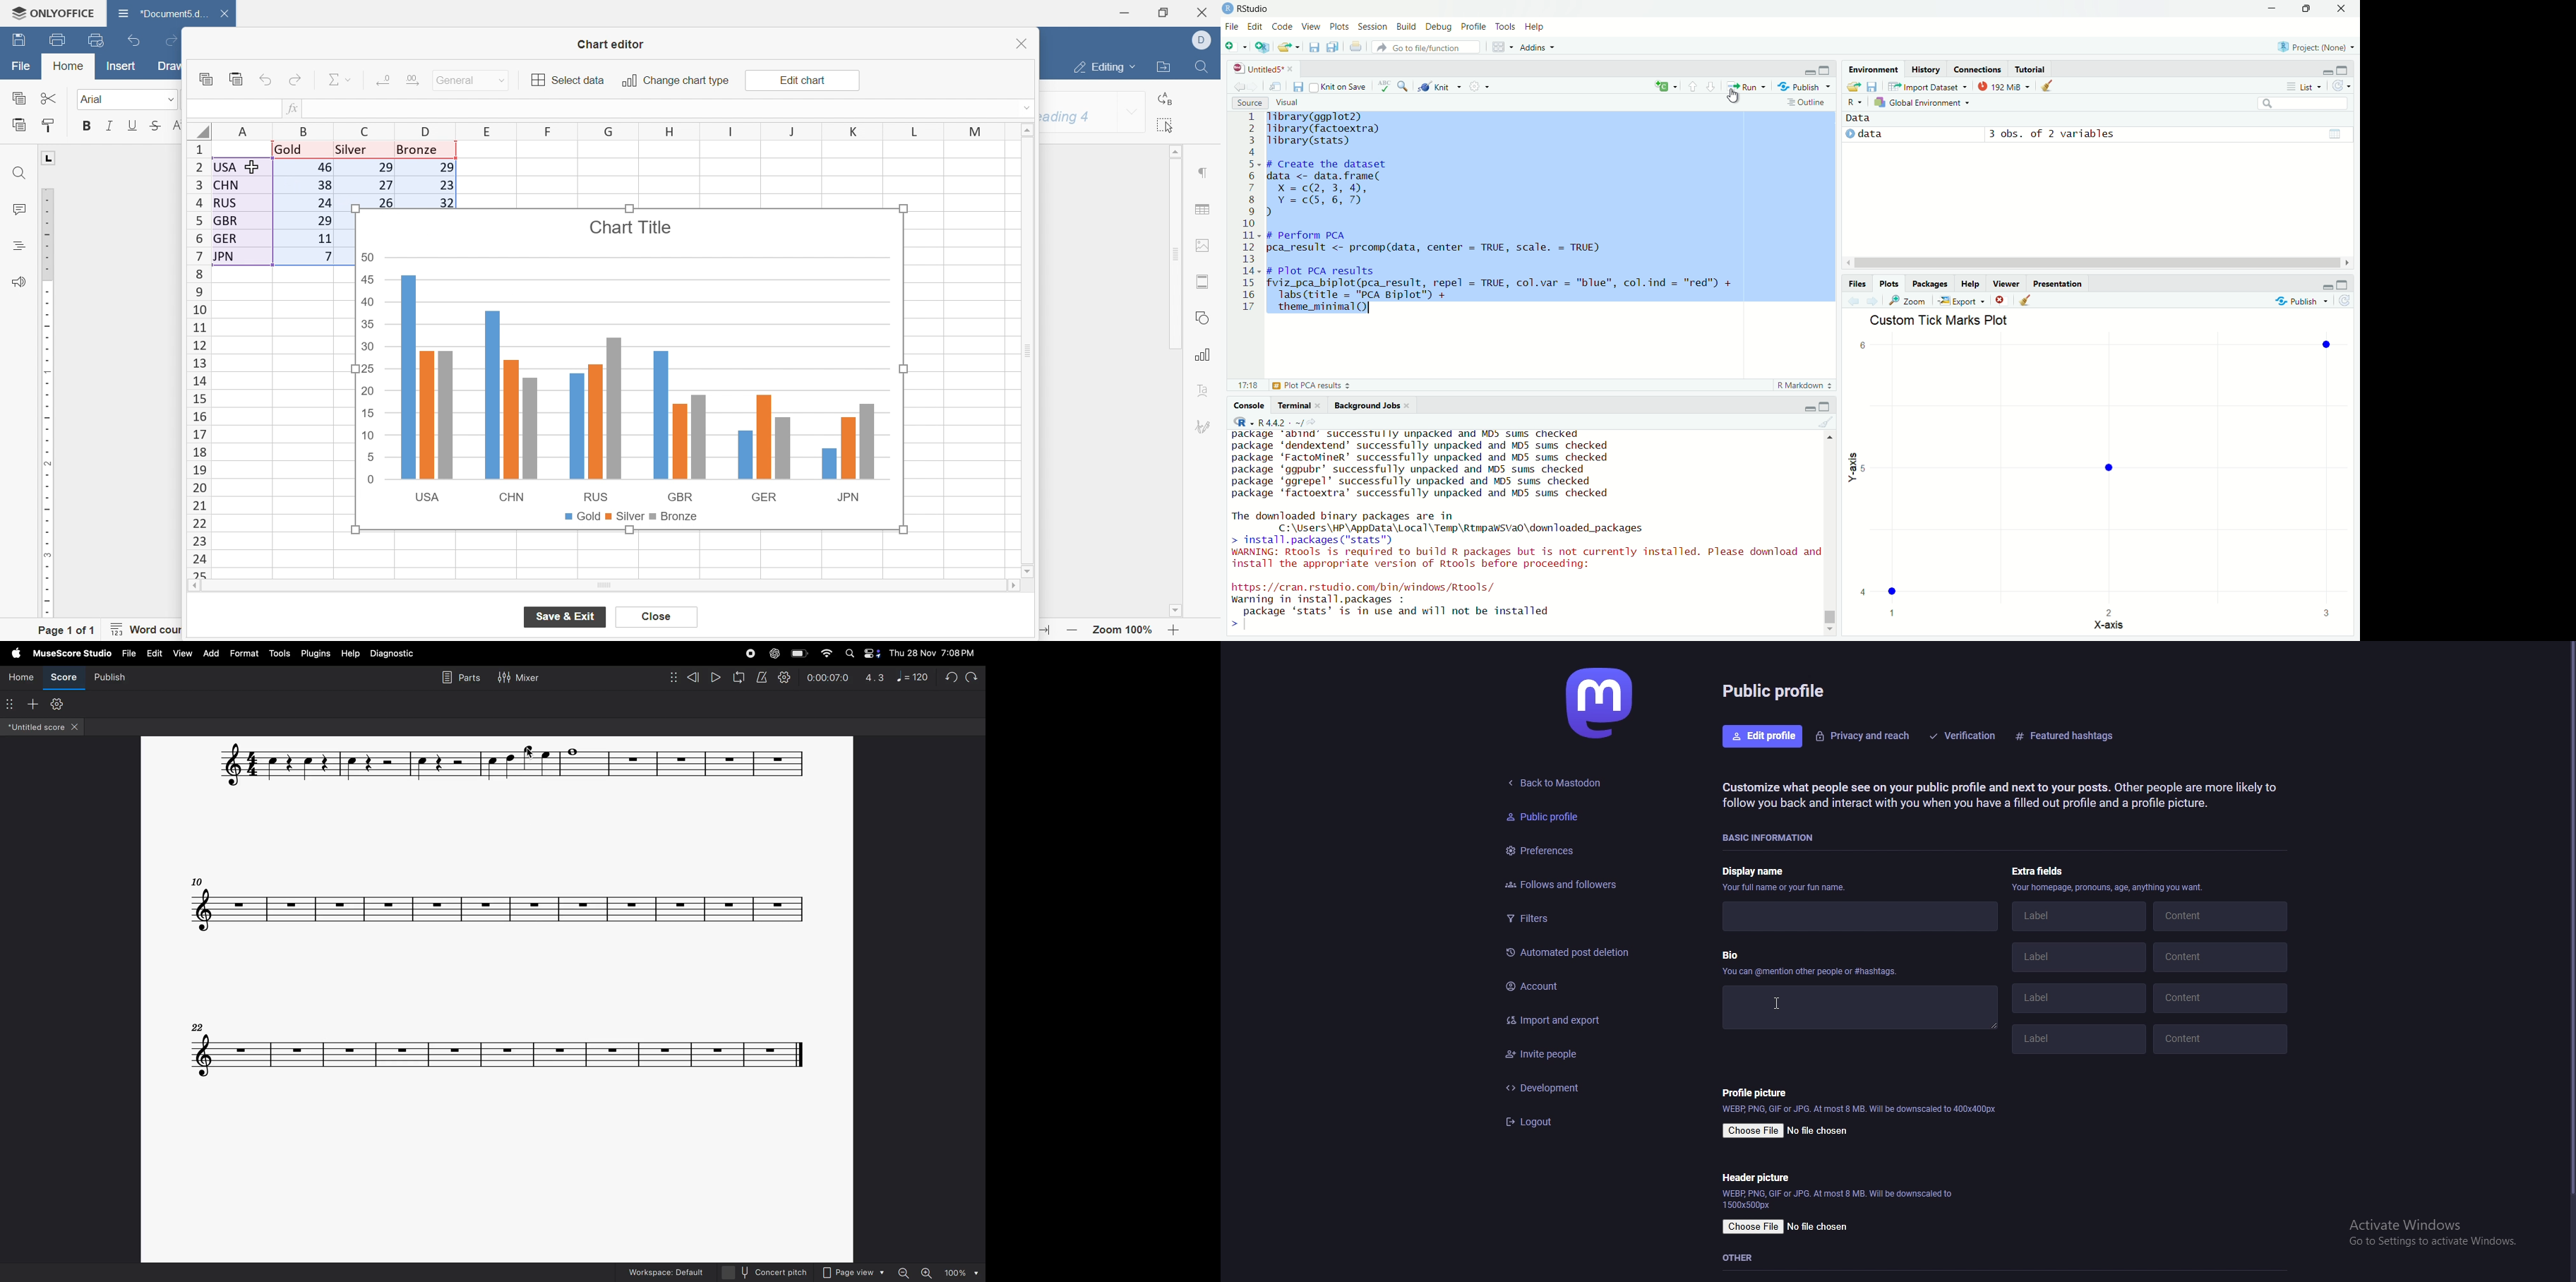  Describe the element at coordinates (2069, 736) in the screenshot. I see `featurd hashtags` at that location.